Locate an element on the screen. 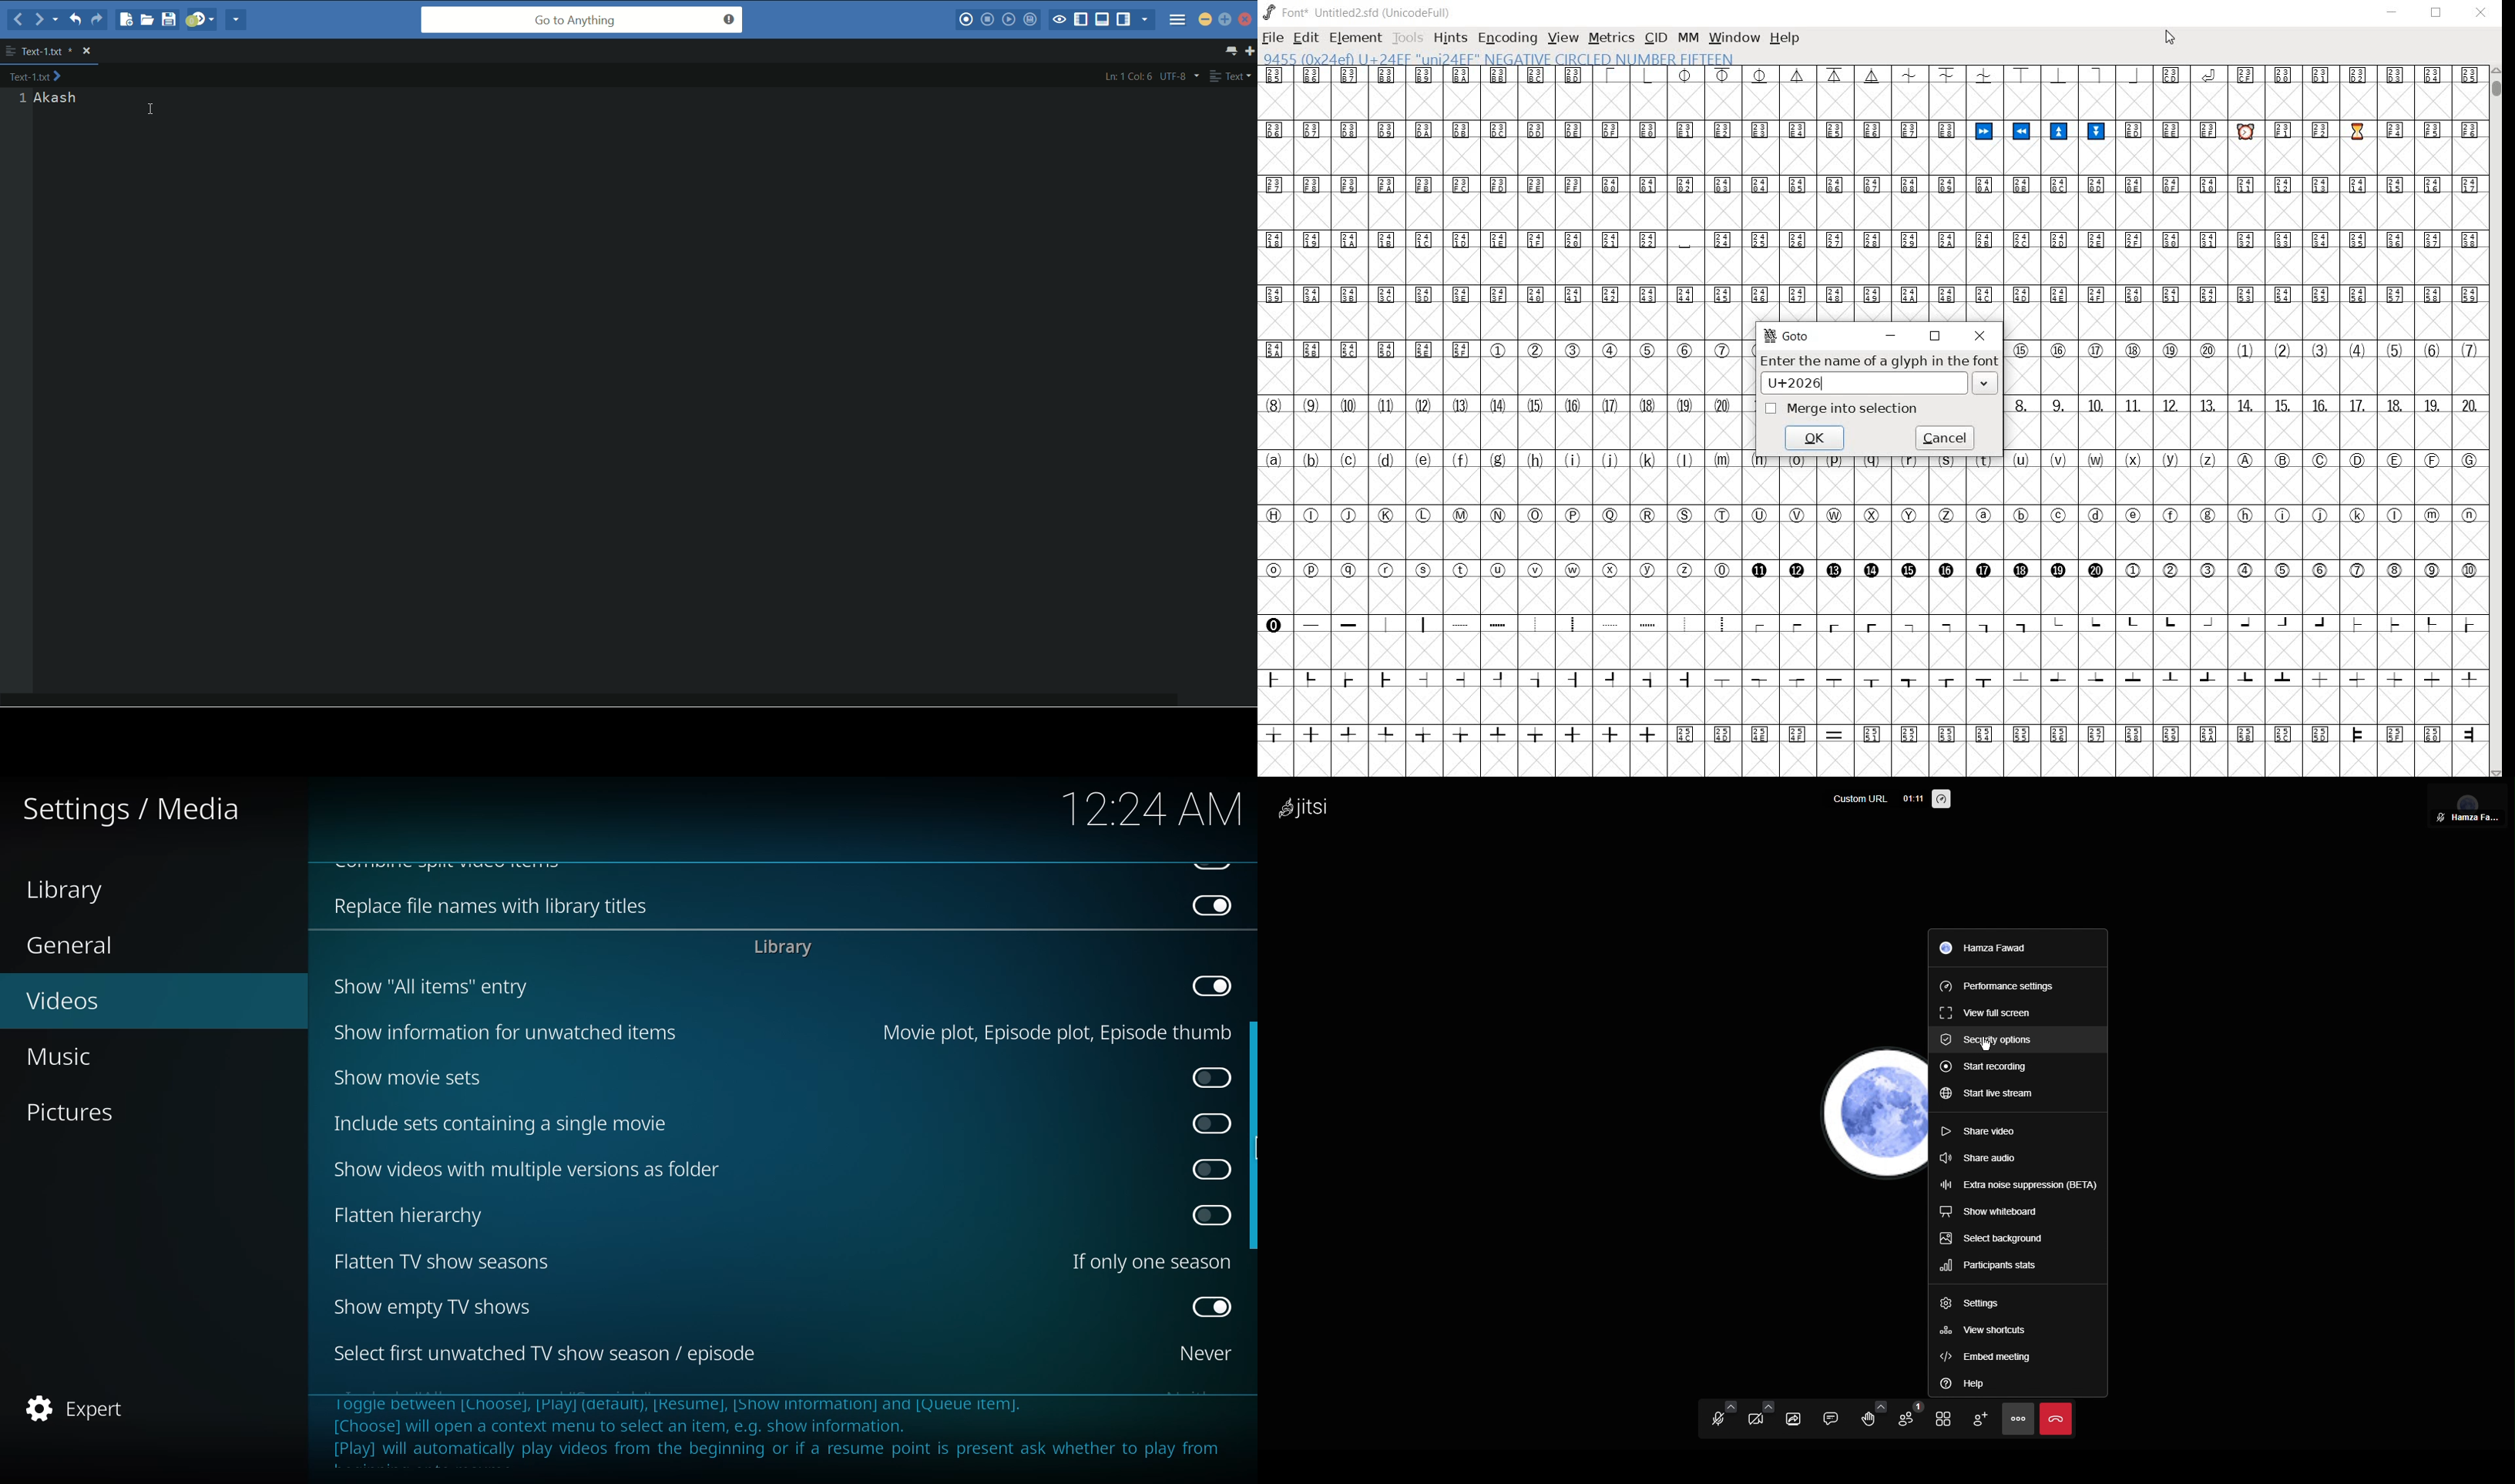  pictures is located at coordinates (77, 1111).